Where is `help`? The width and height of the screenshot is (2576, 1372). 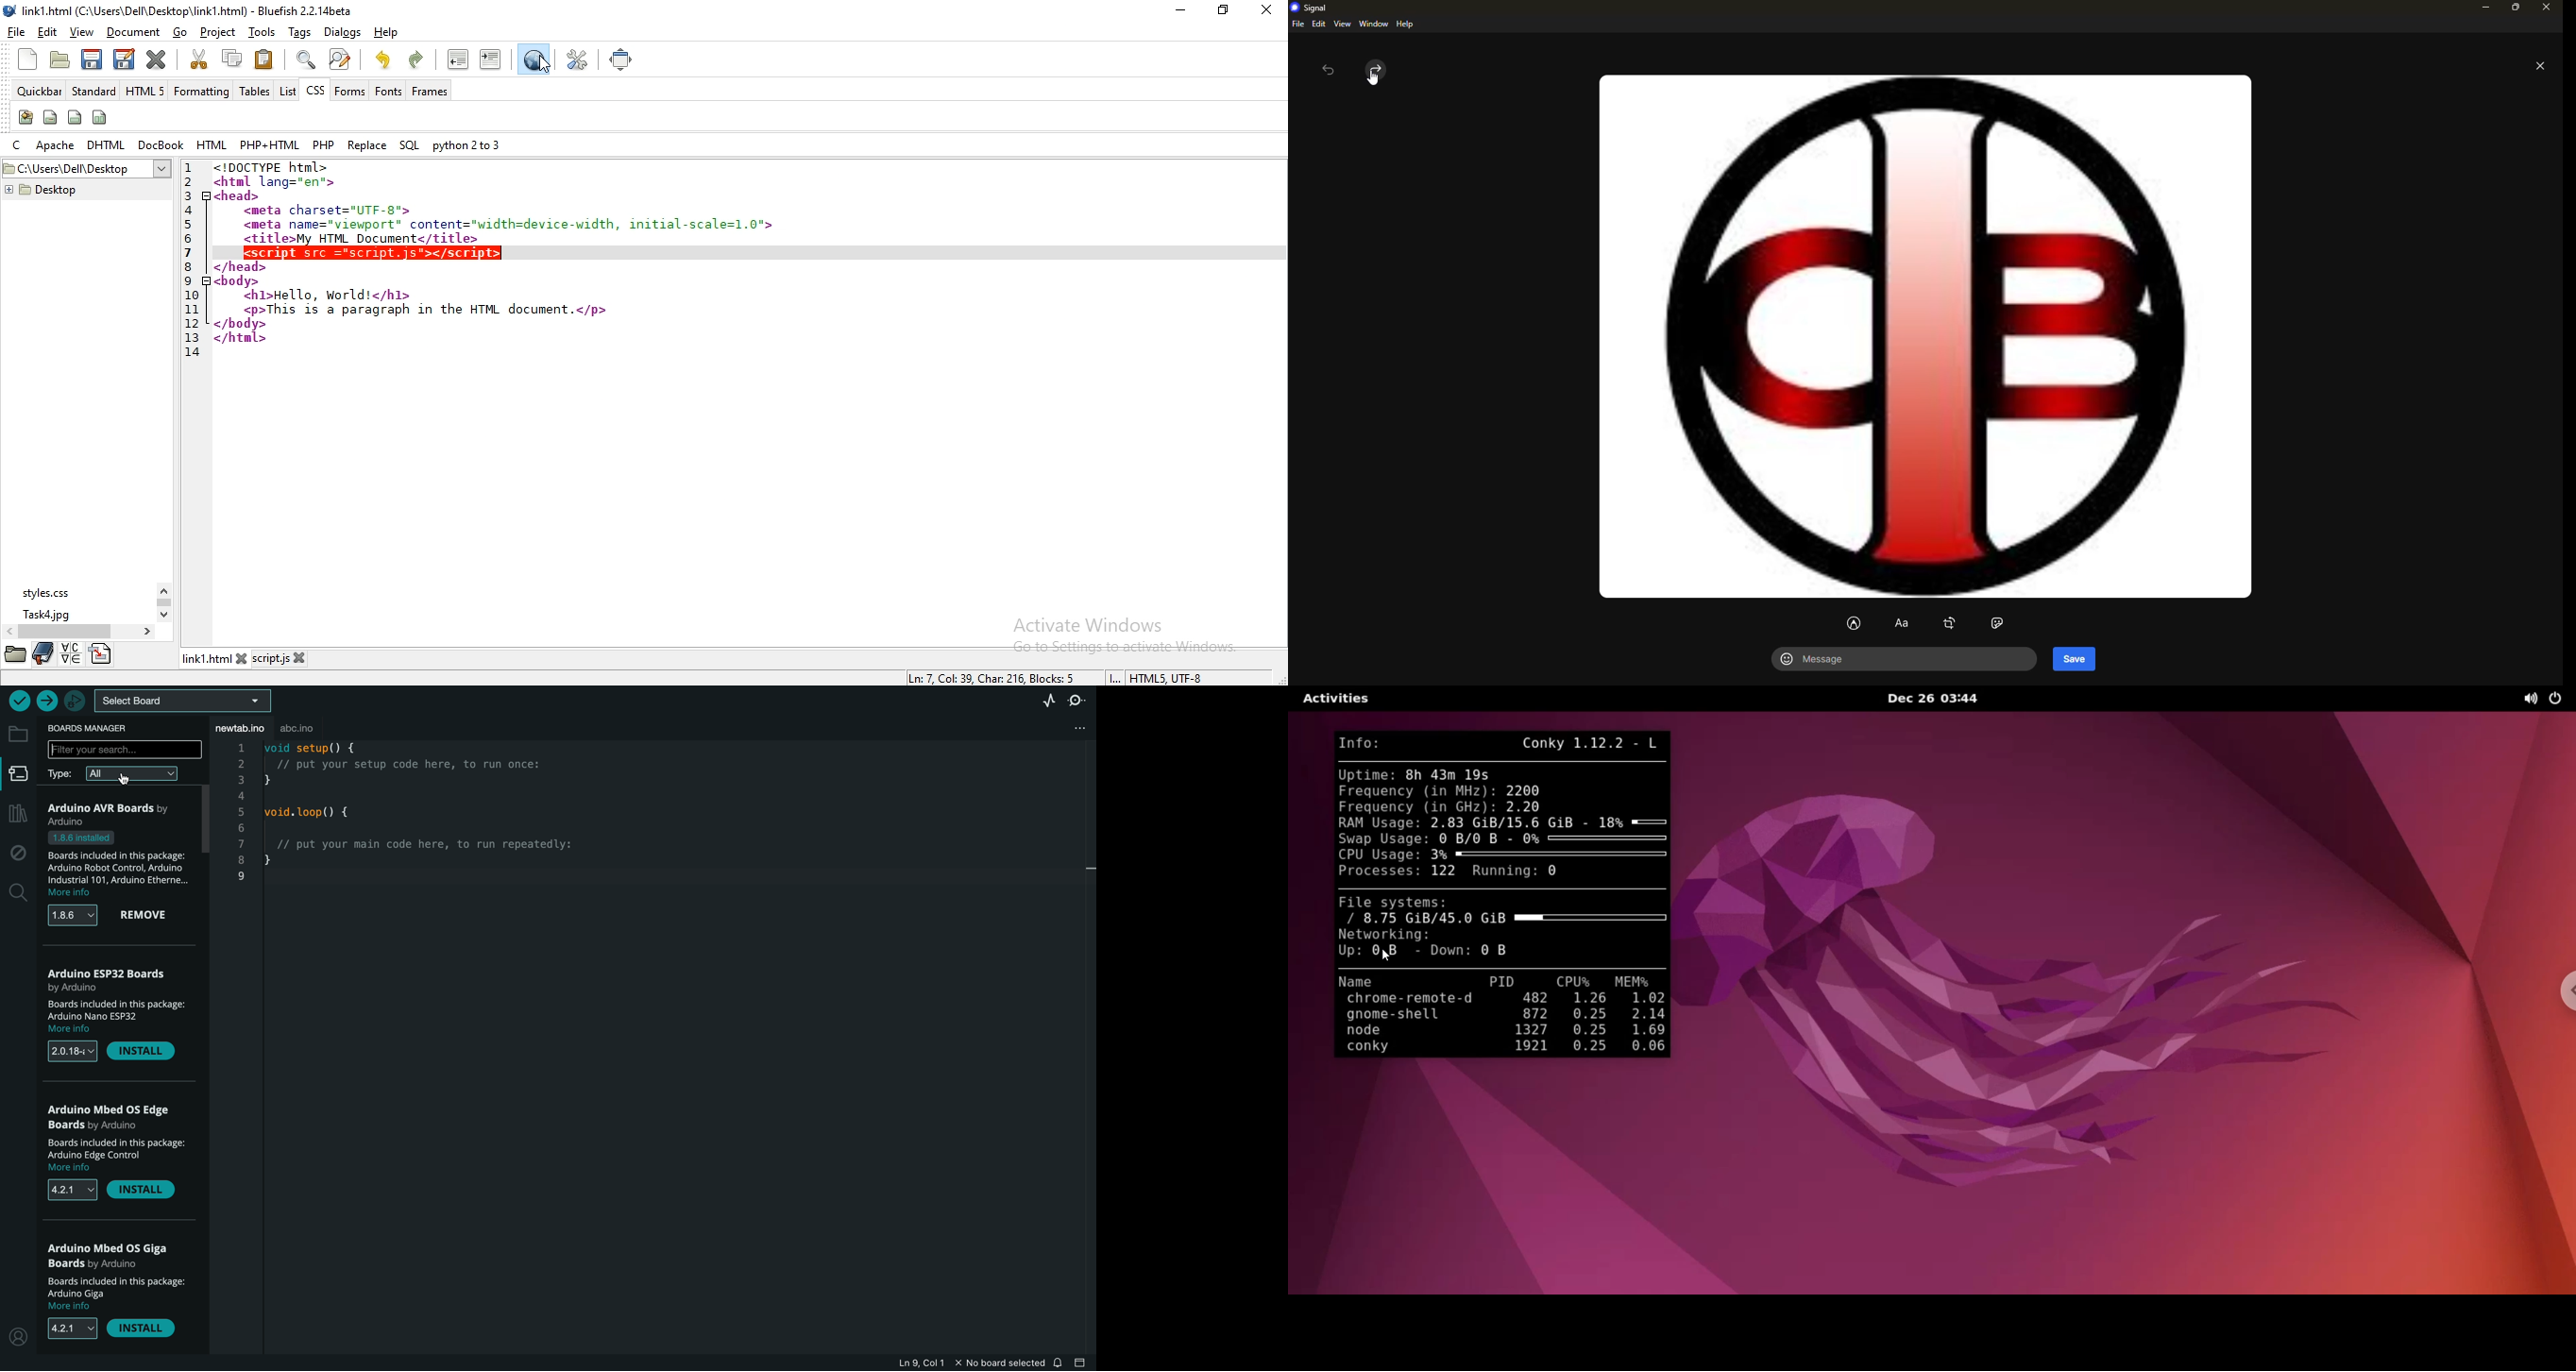 help is located at coordinates (1404, 24).